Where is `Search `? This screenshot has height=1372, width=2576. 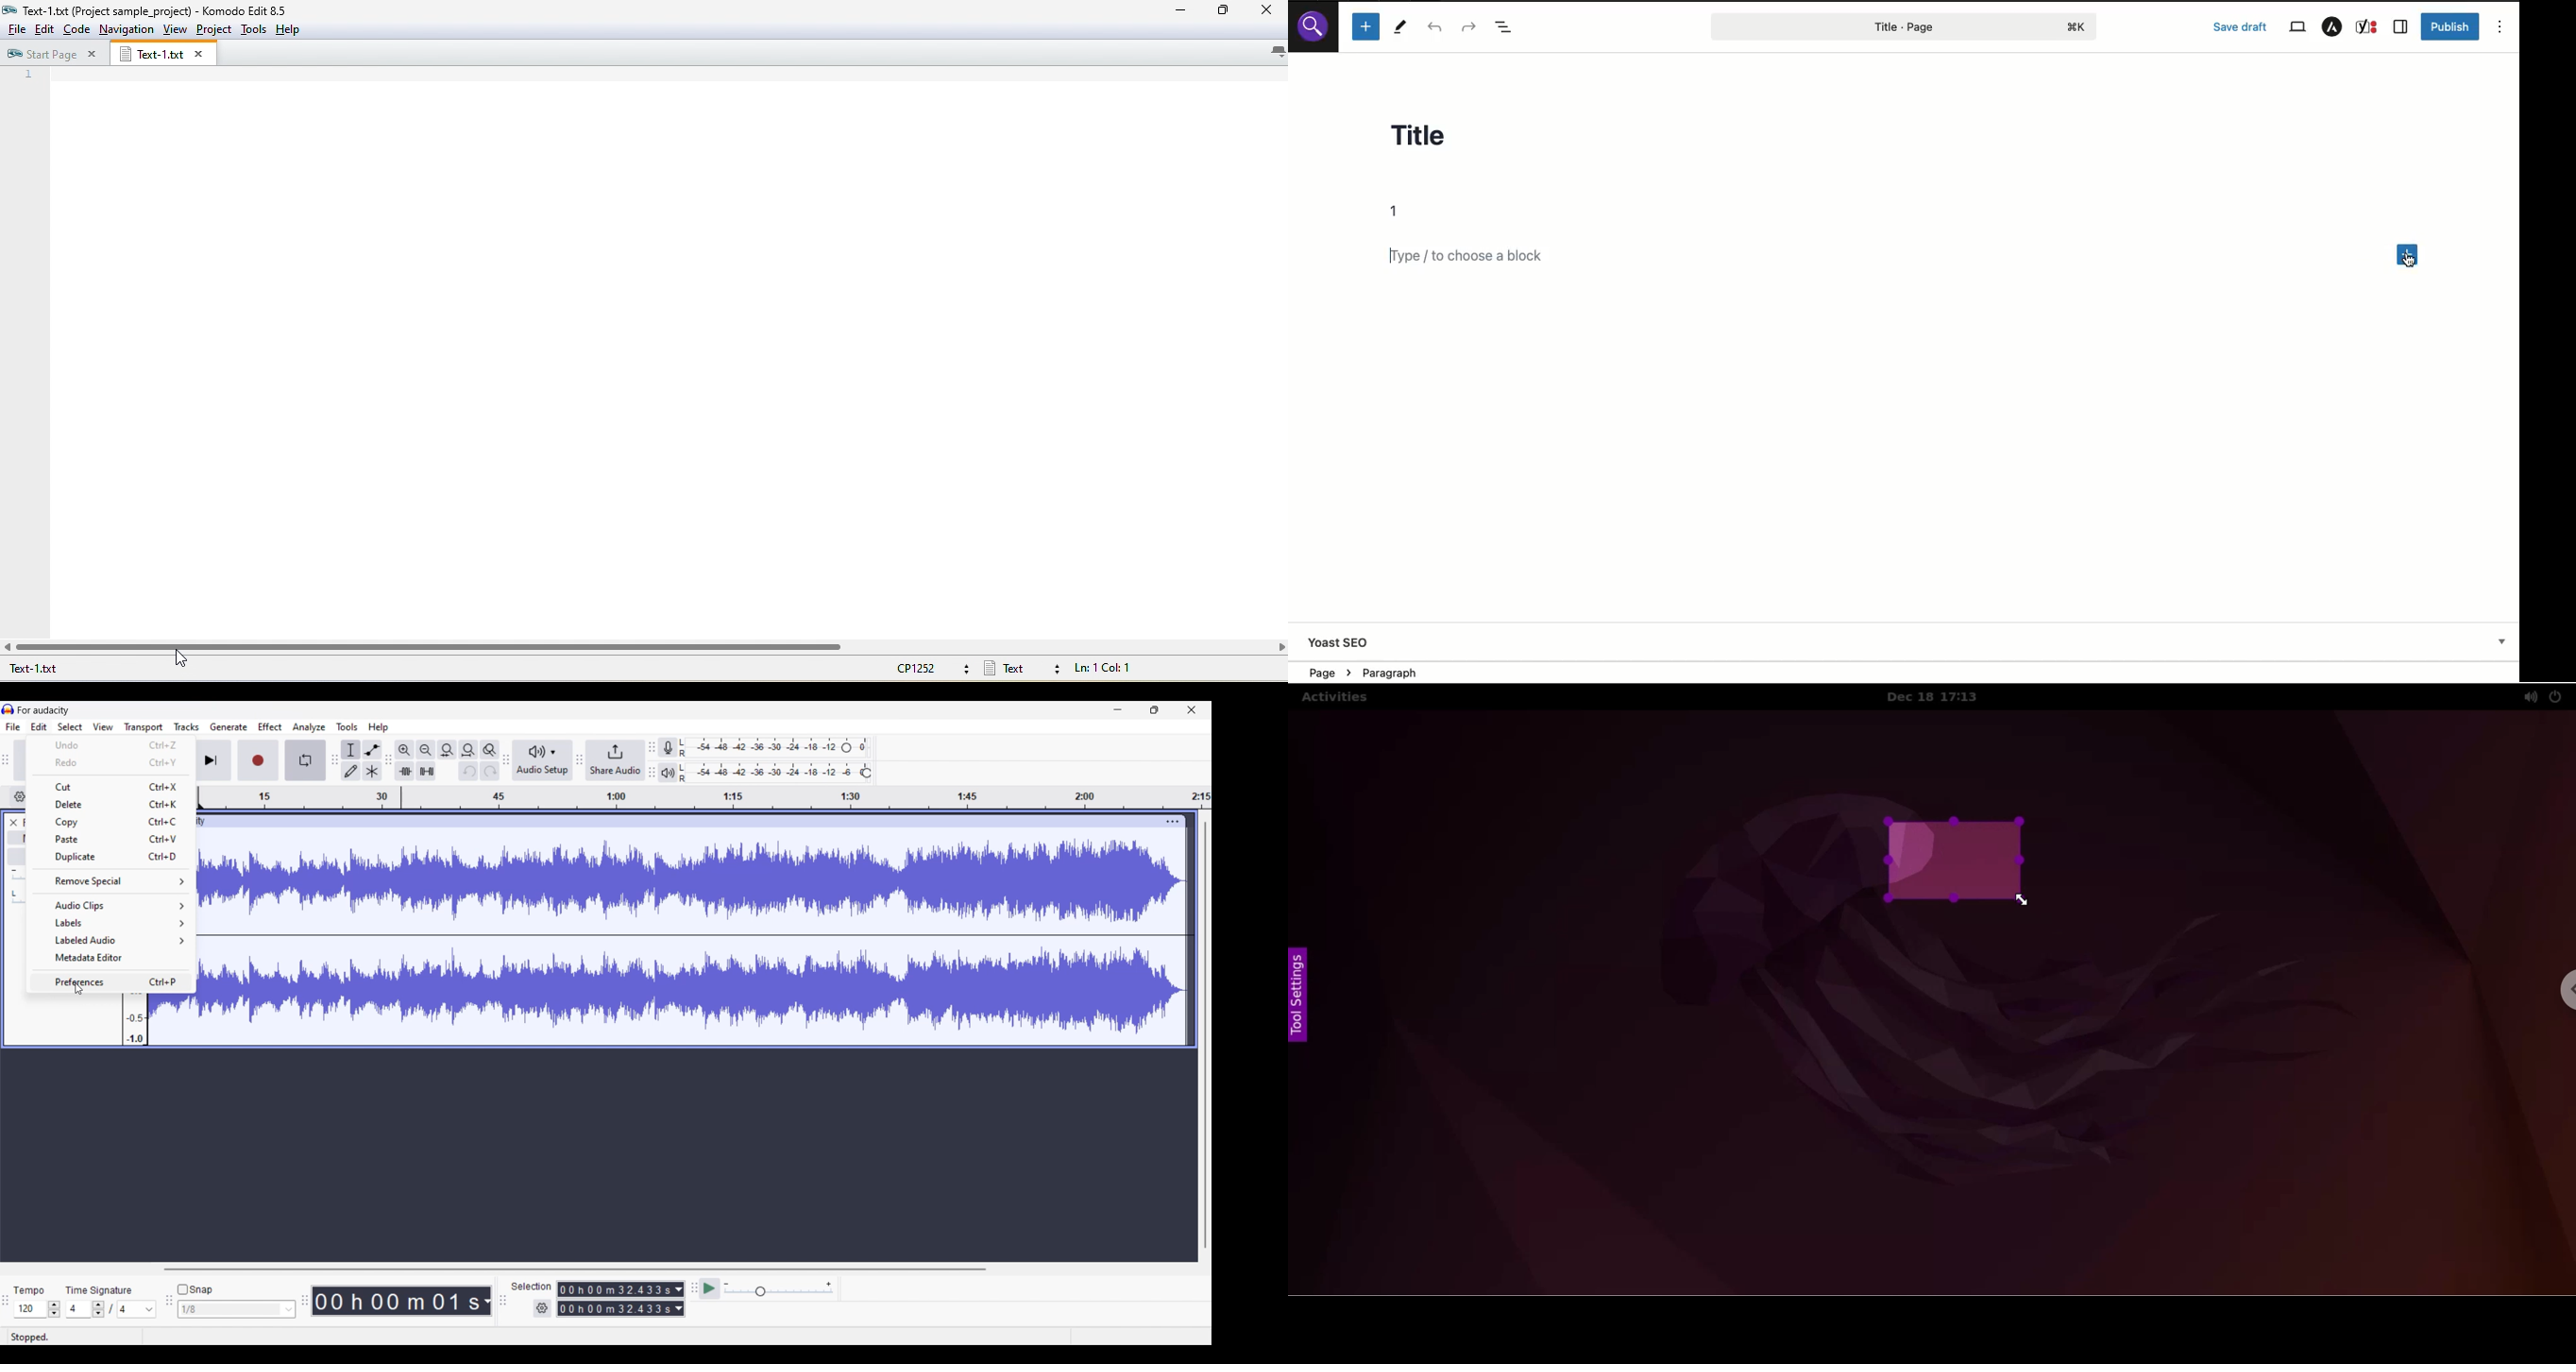
Search  is located at coordinates (1313, 26).